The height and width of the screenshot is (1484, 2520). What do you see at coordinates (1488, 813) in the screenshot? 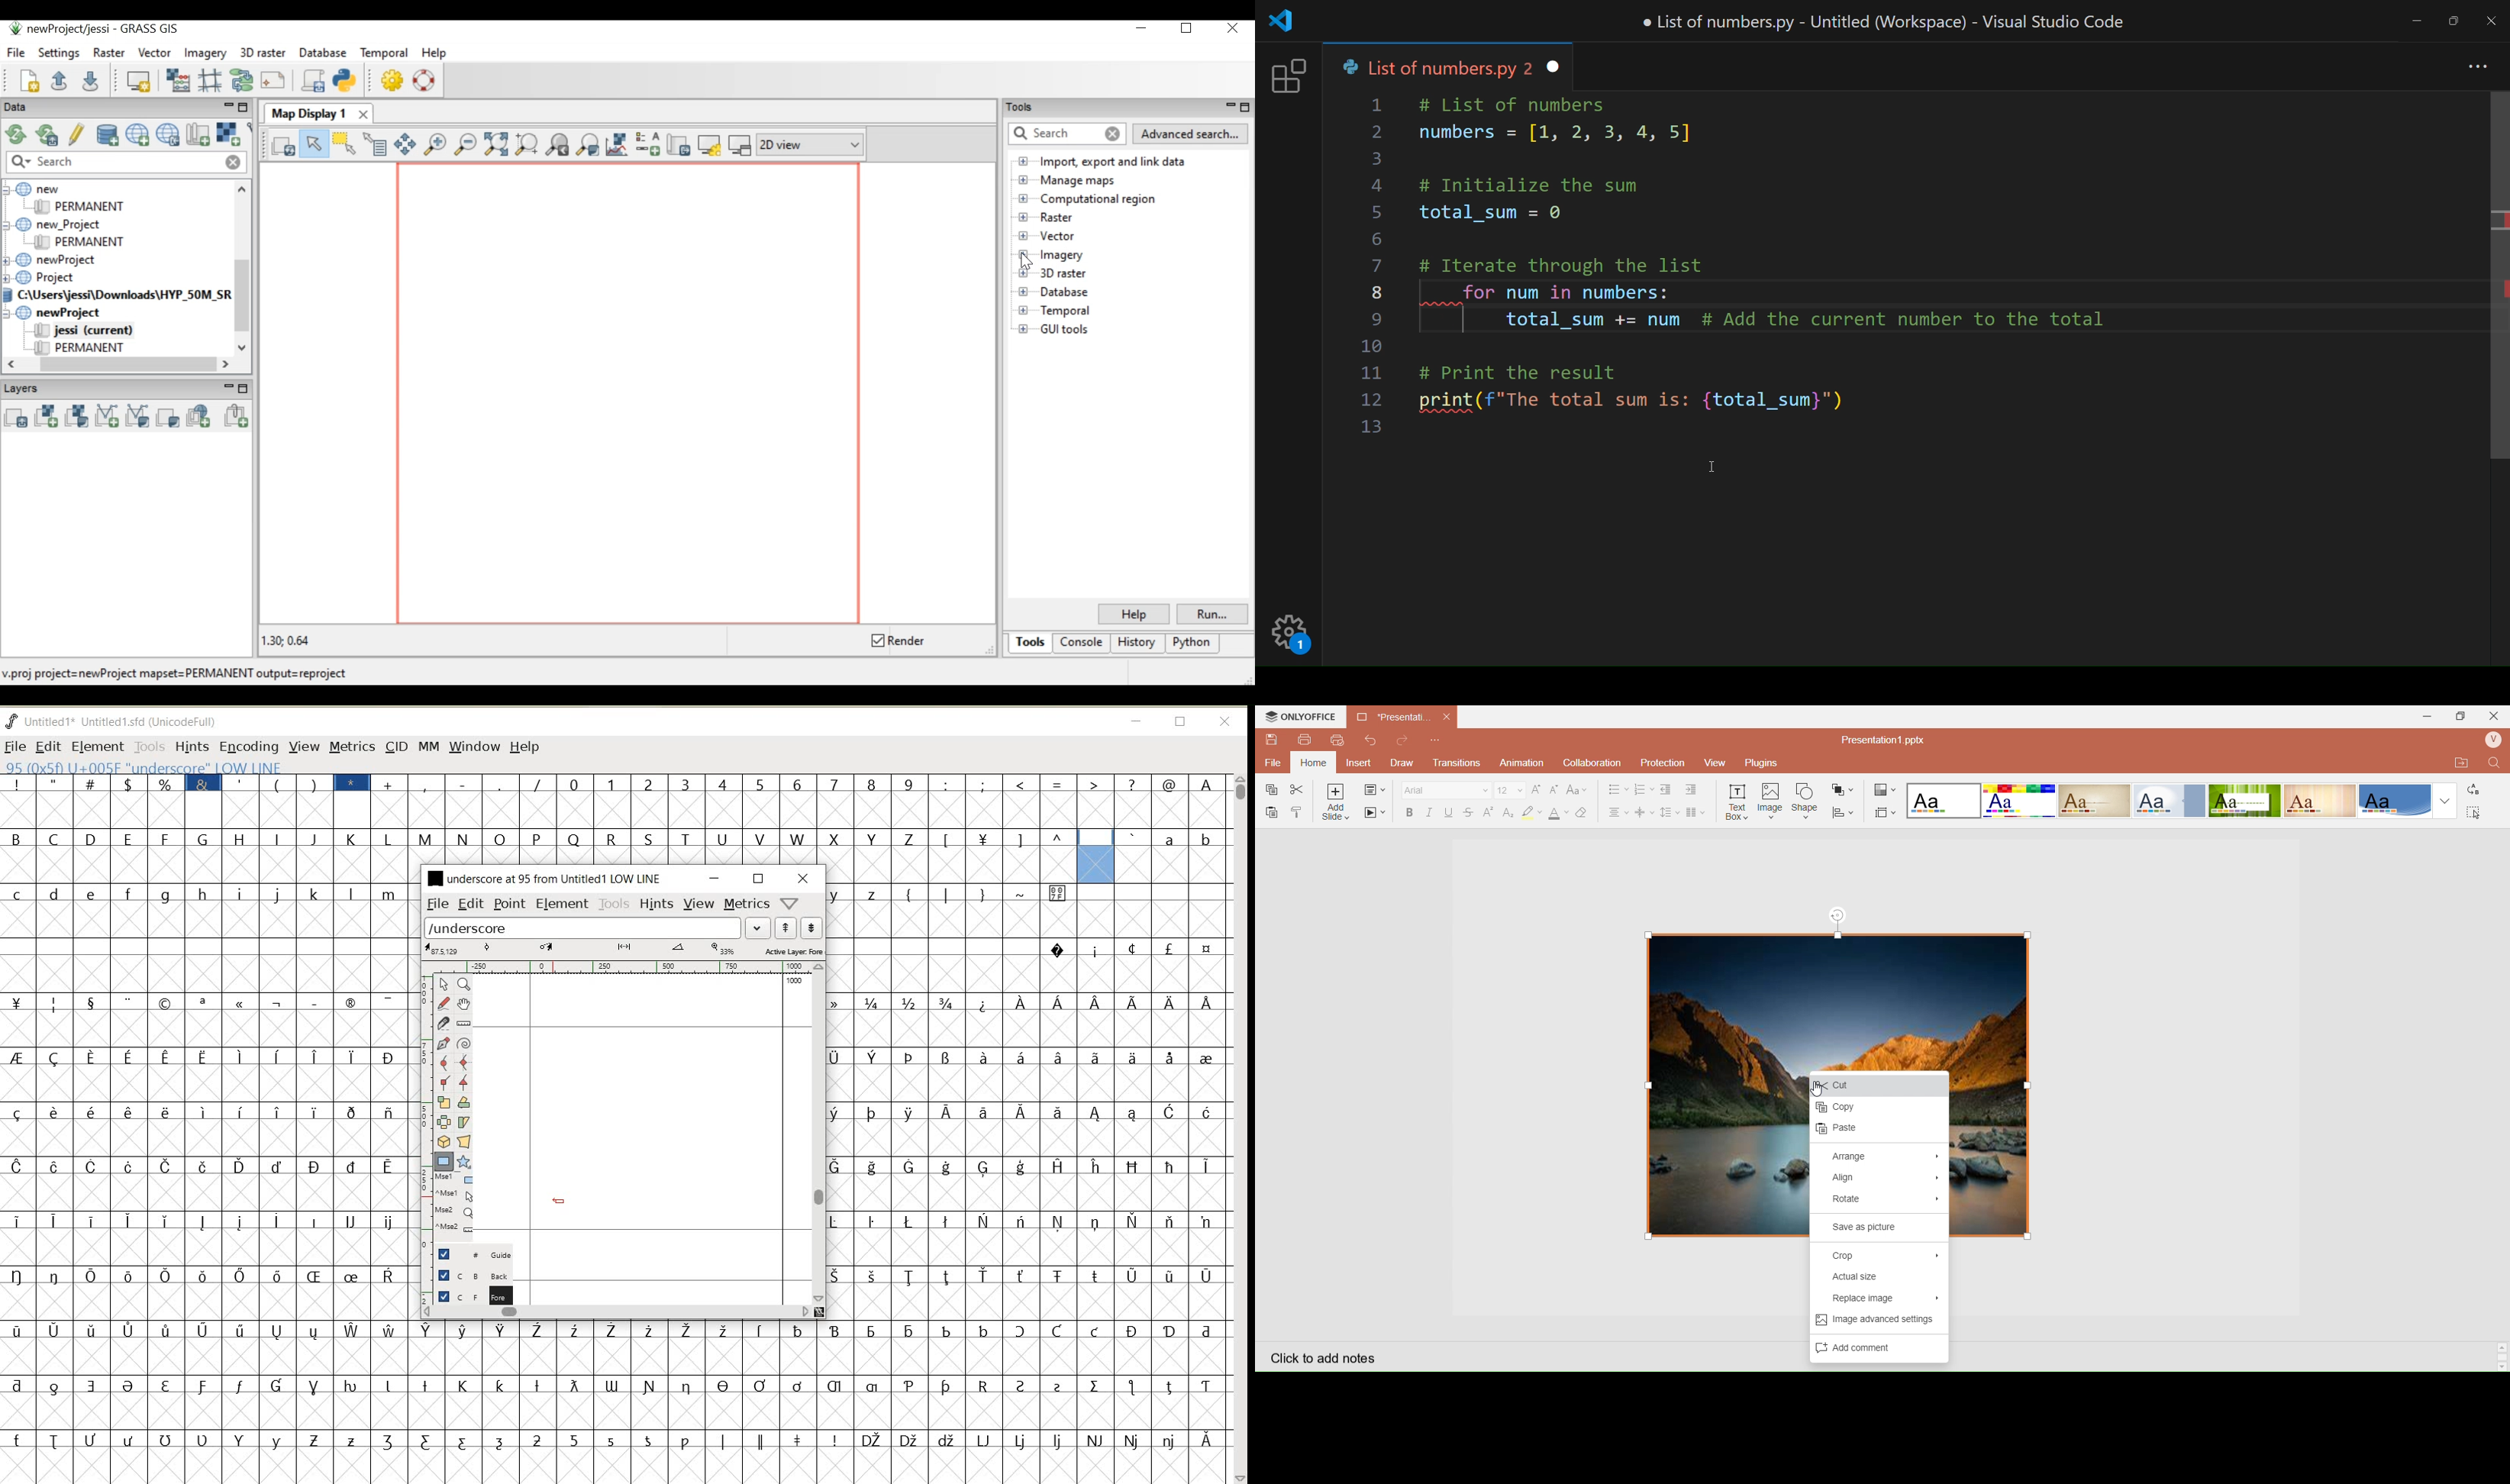
I see `Superscript` at bounding box center [1488, 813].